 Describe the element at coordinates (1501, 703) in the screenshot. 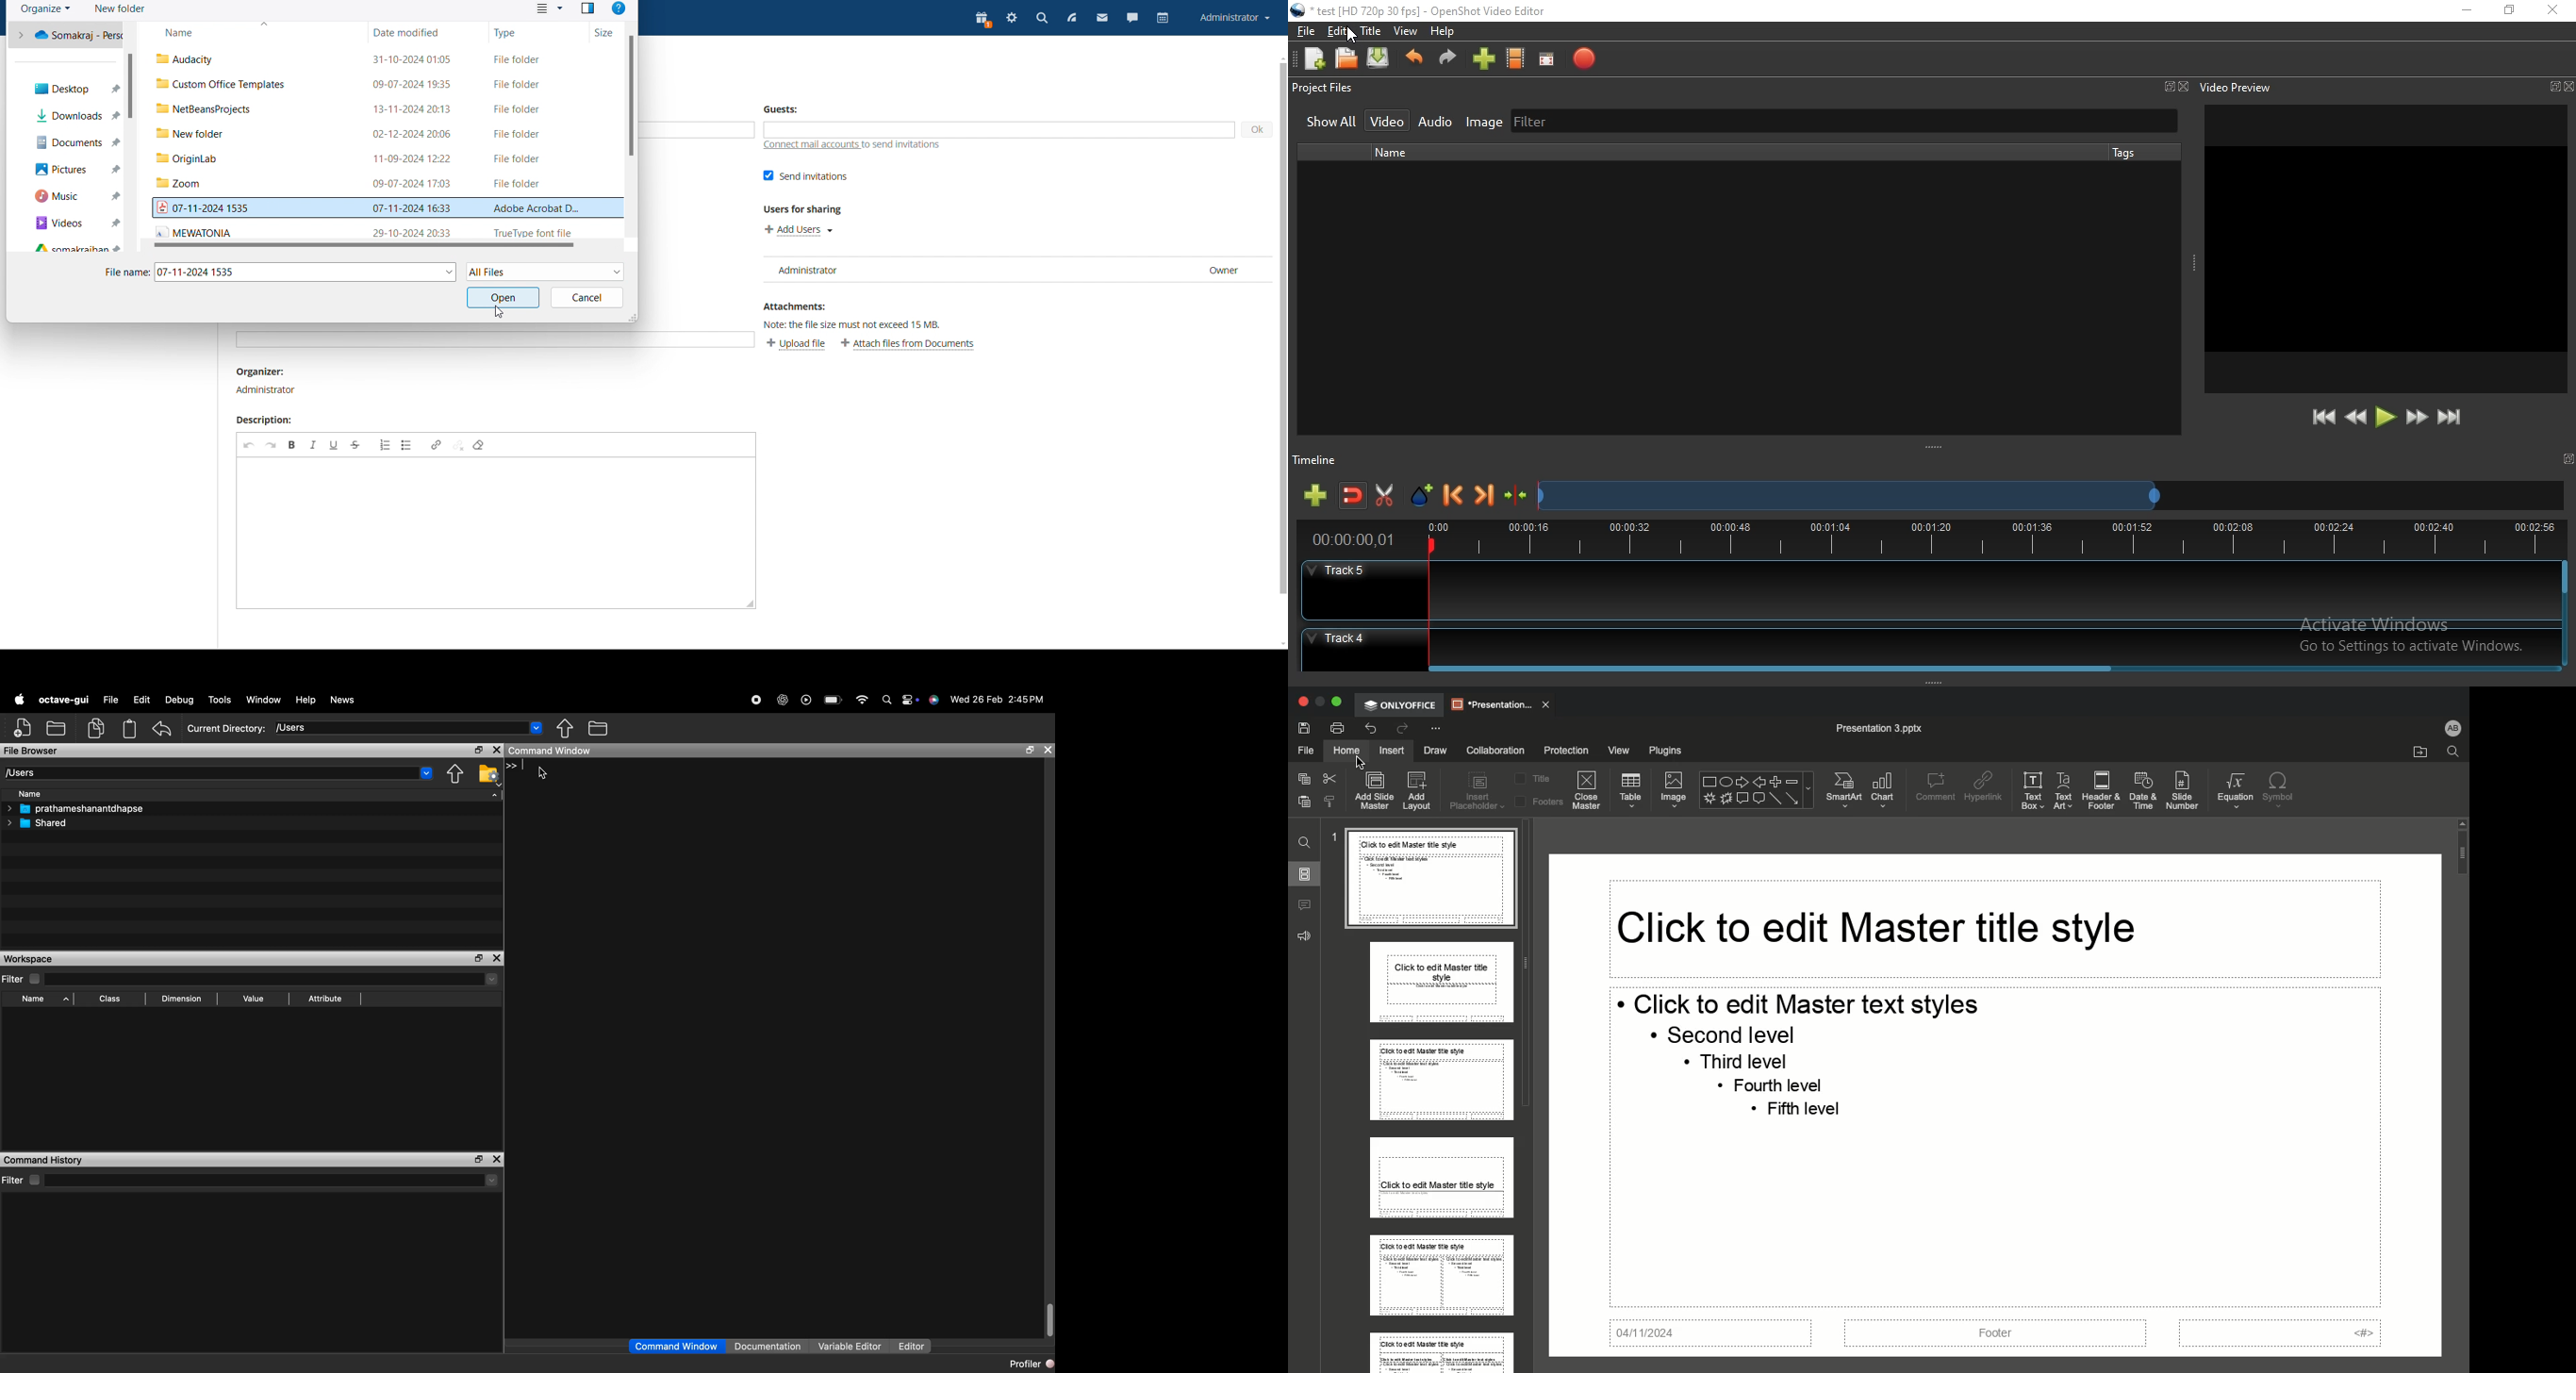

I see `Presentation..` at that location.